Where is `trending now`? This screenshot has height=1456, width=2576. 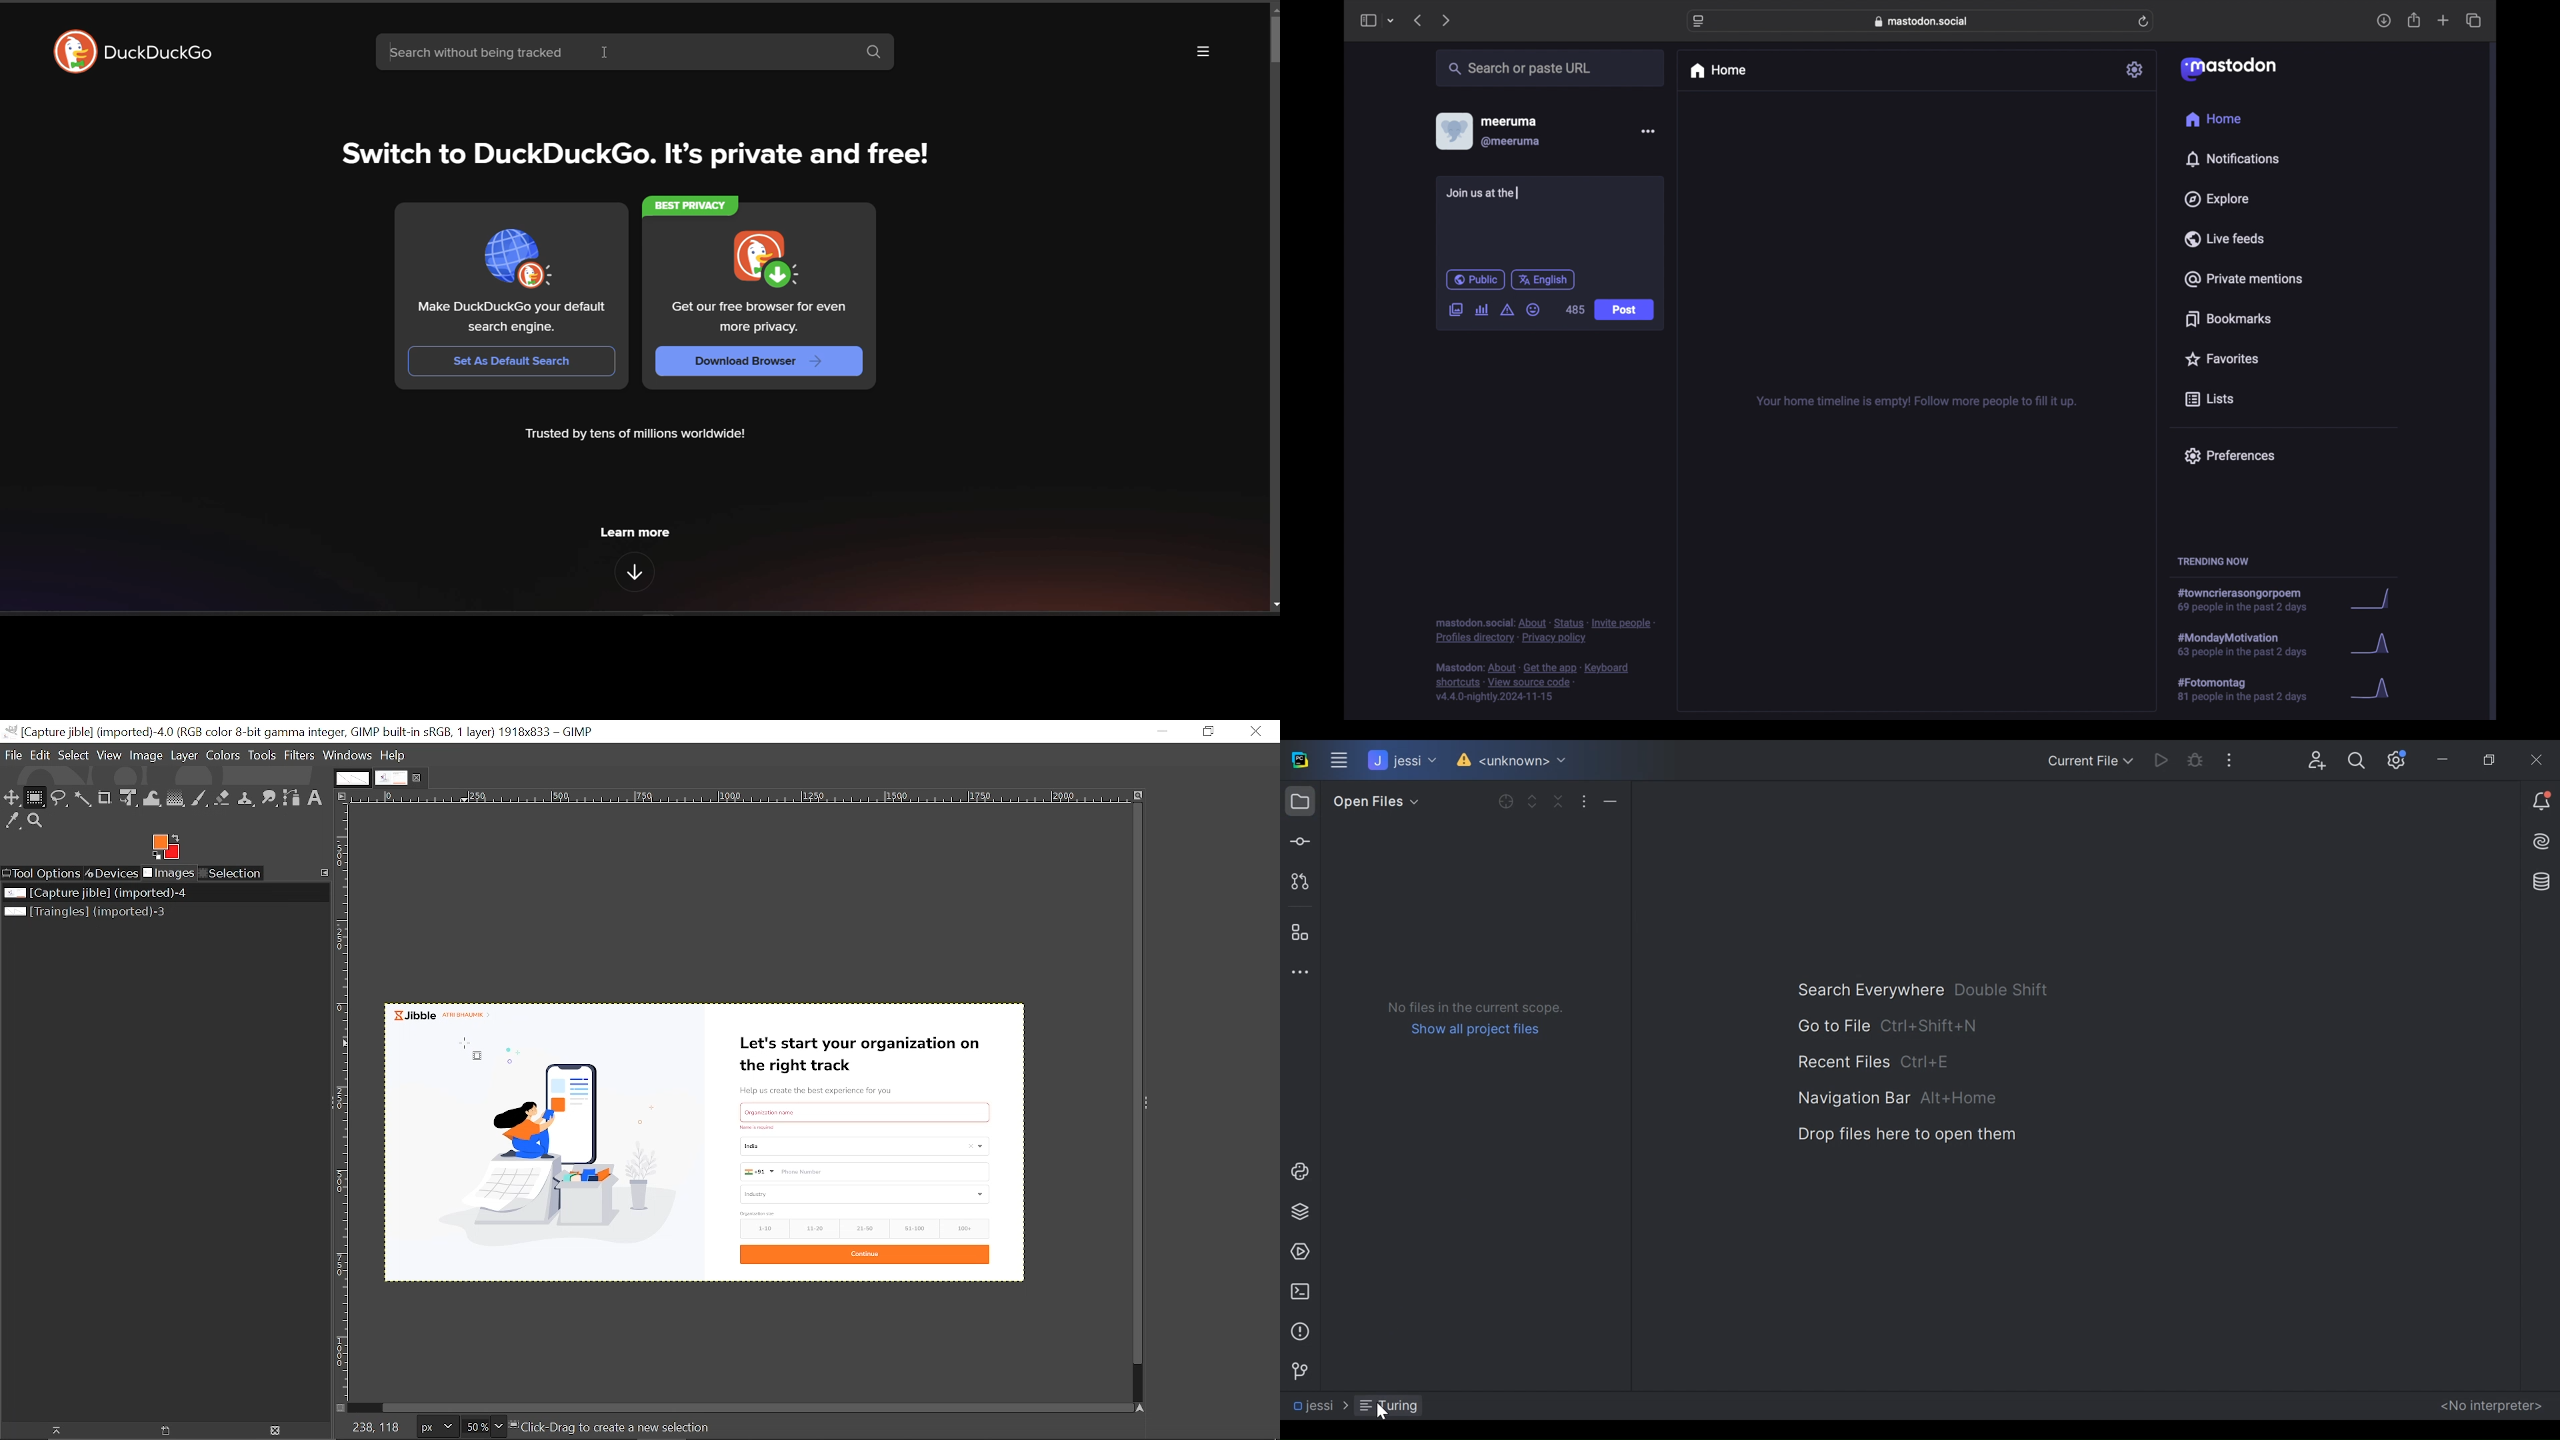
trending now is located at coordinates (2213, 561).